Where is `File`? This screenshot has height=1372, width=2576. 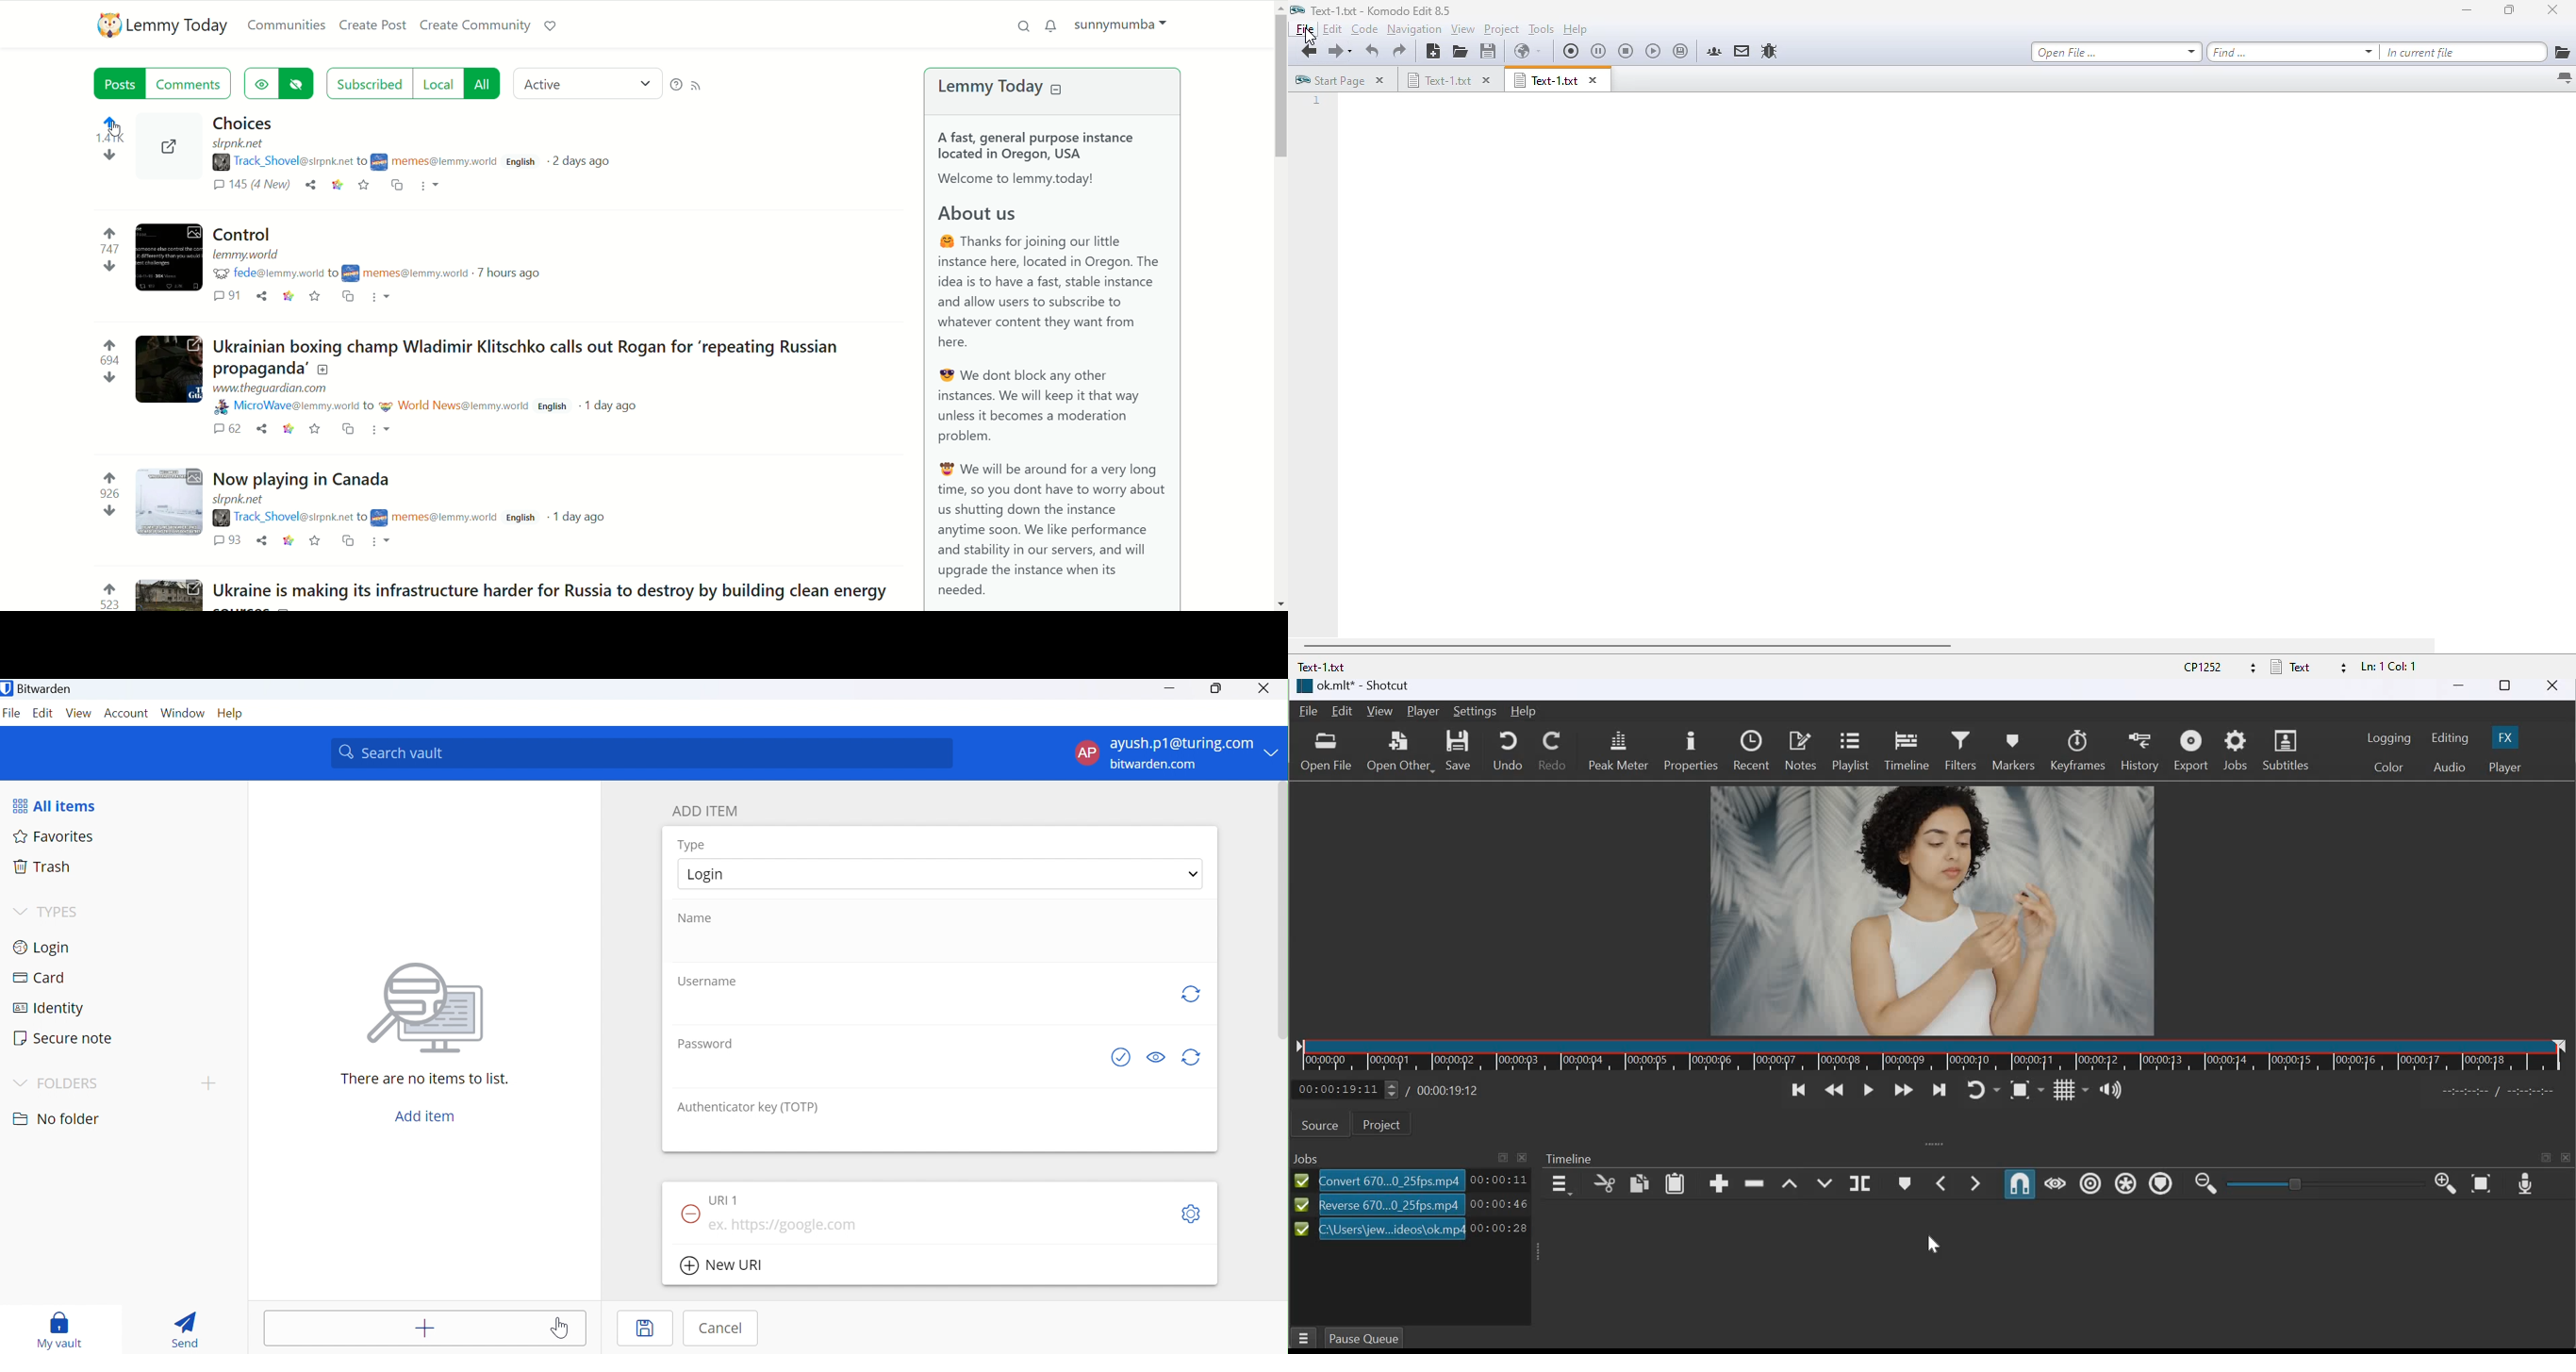
File is located at coordinates (1309, 711).